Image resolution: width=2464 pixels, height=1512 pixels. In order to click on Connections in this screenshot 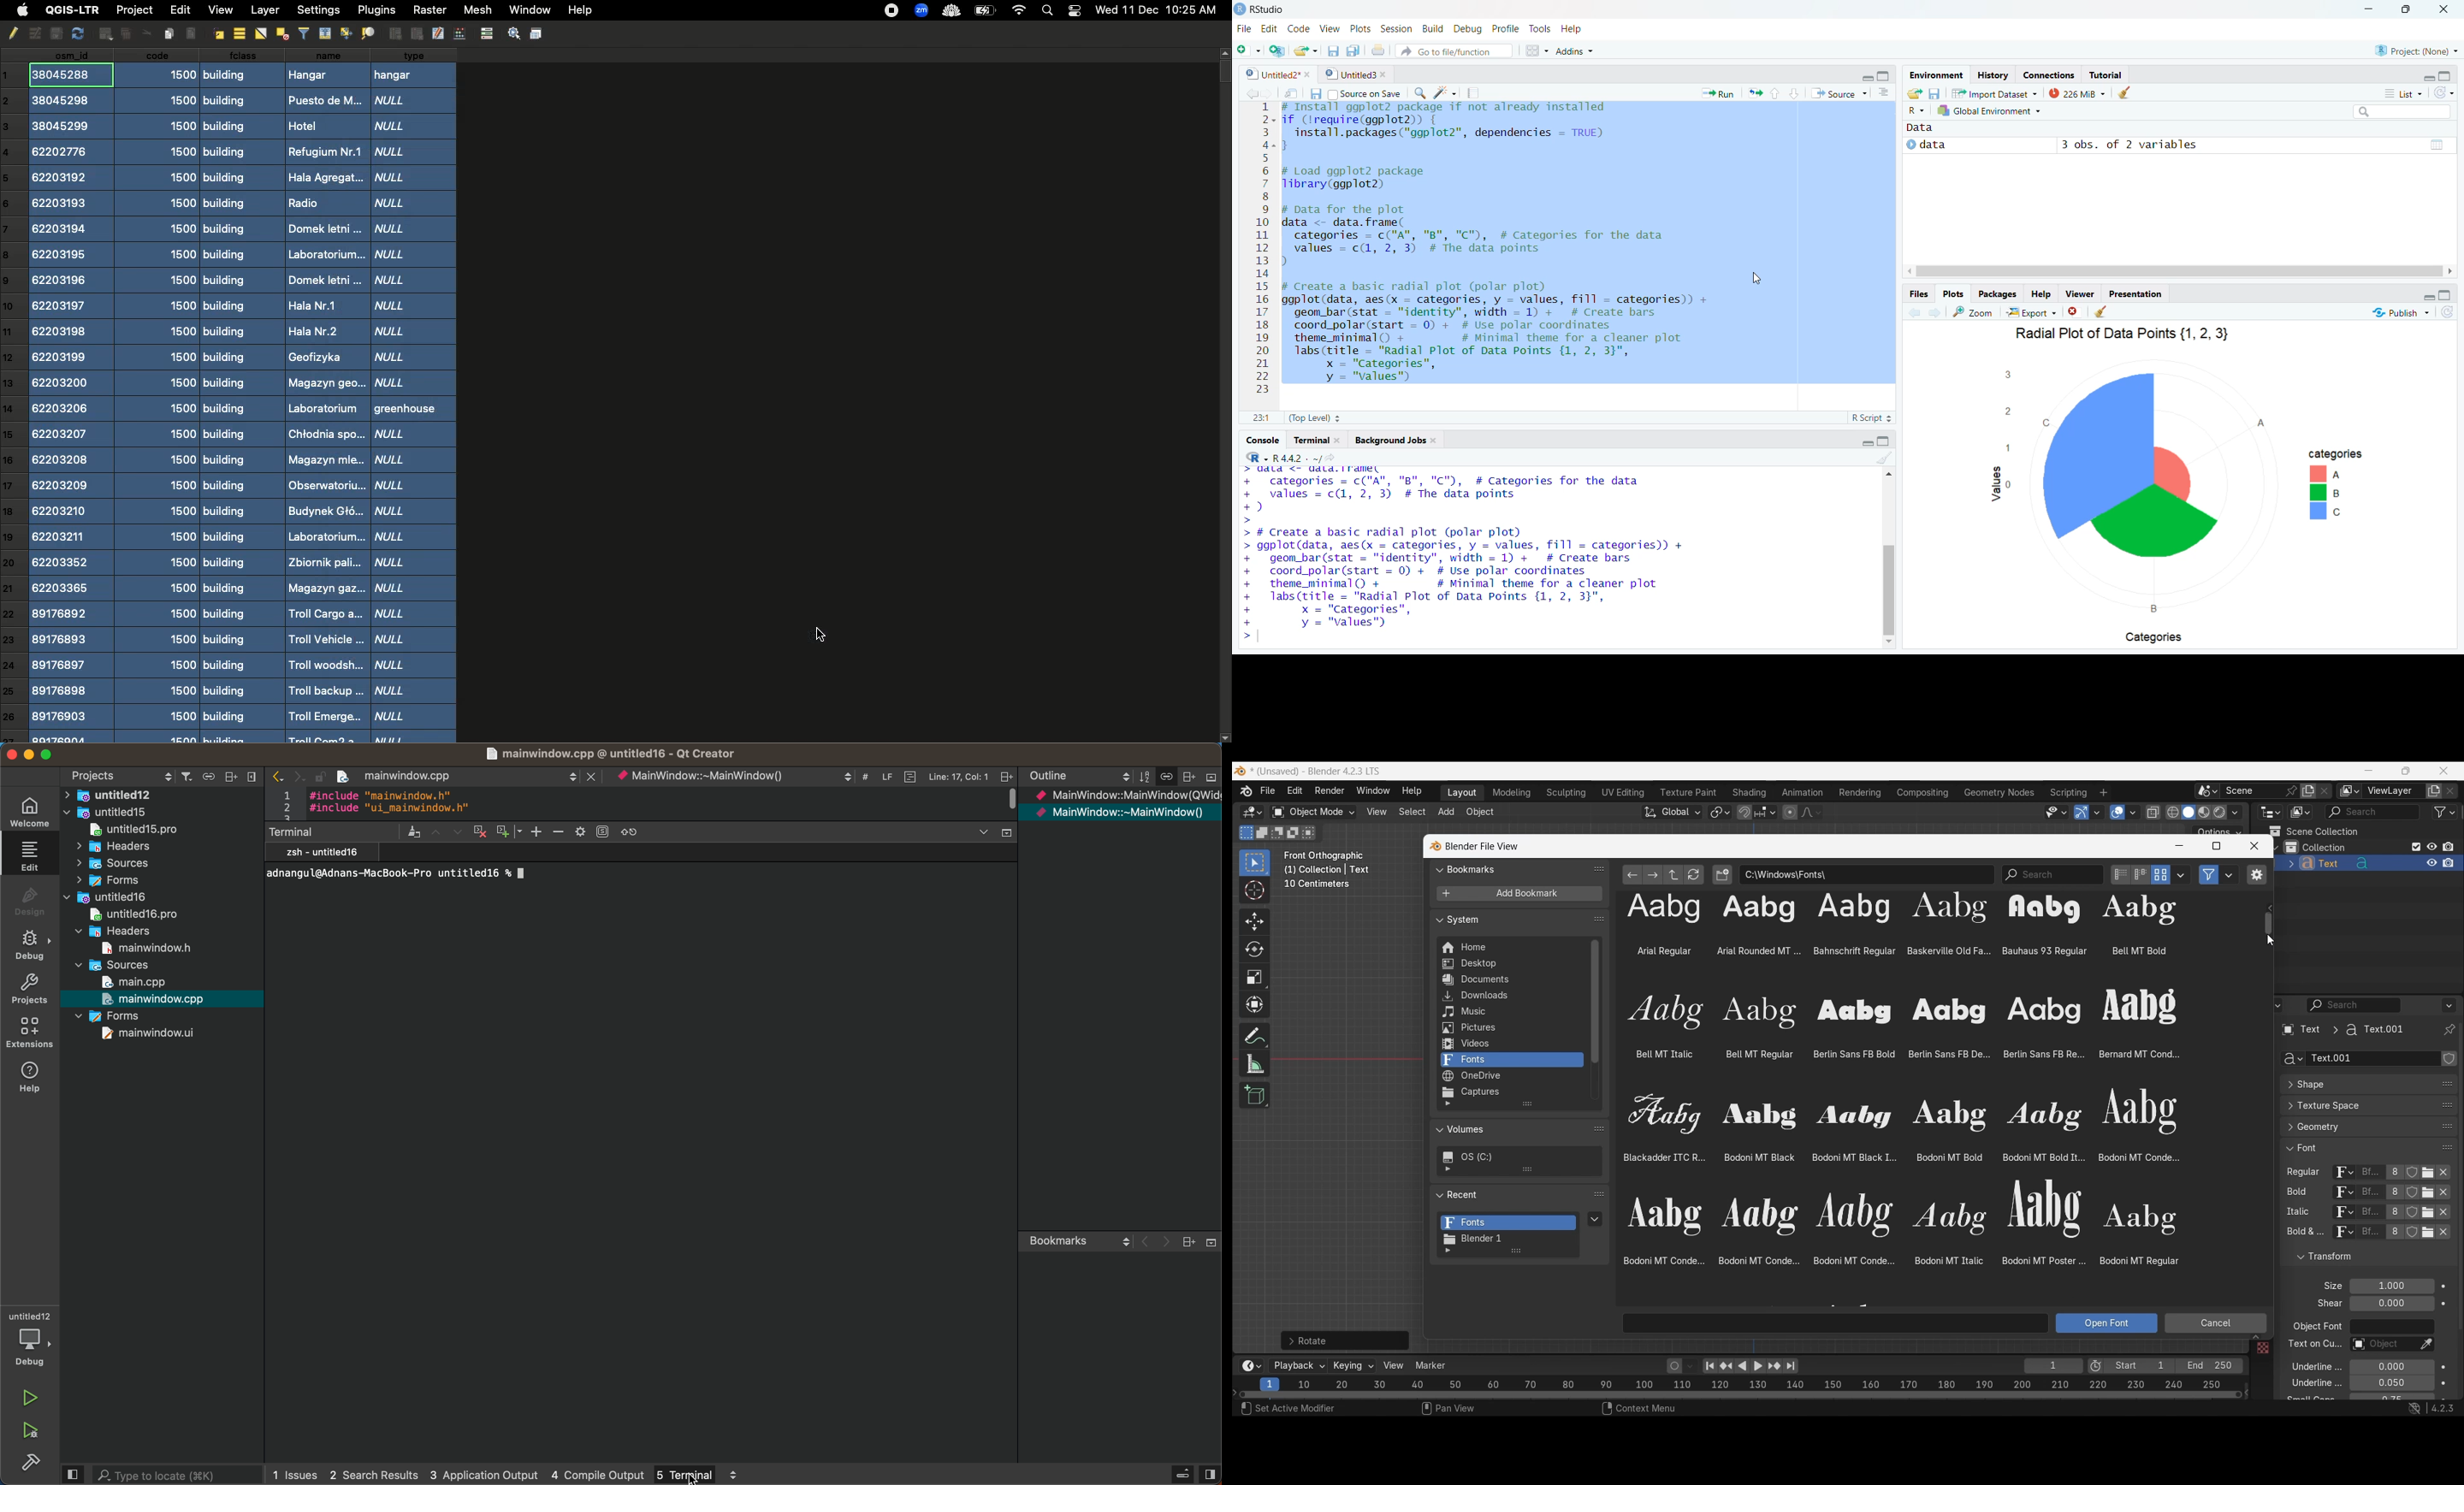, I will do `click(2050, 74)`.